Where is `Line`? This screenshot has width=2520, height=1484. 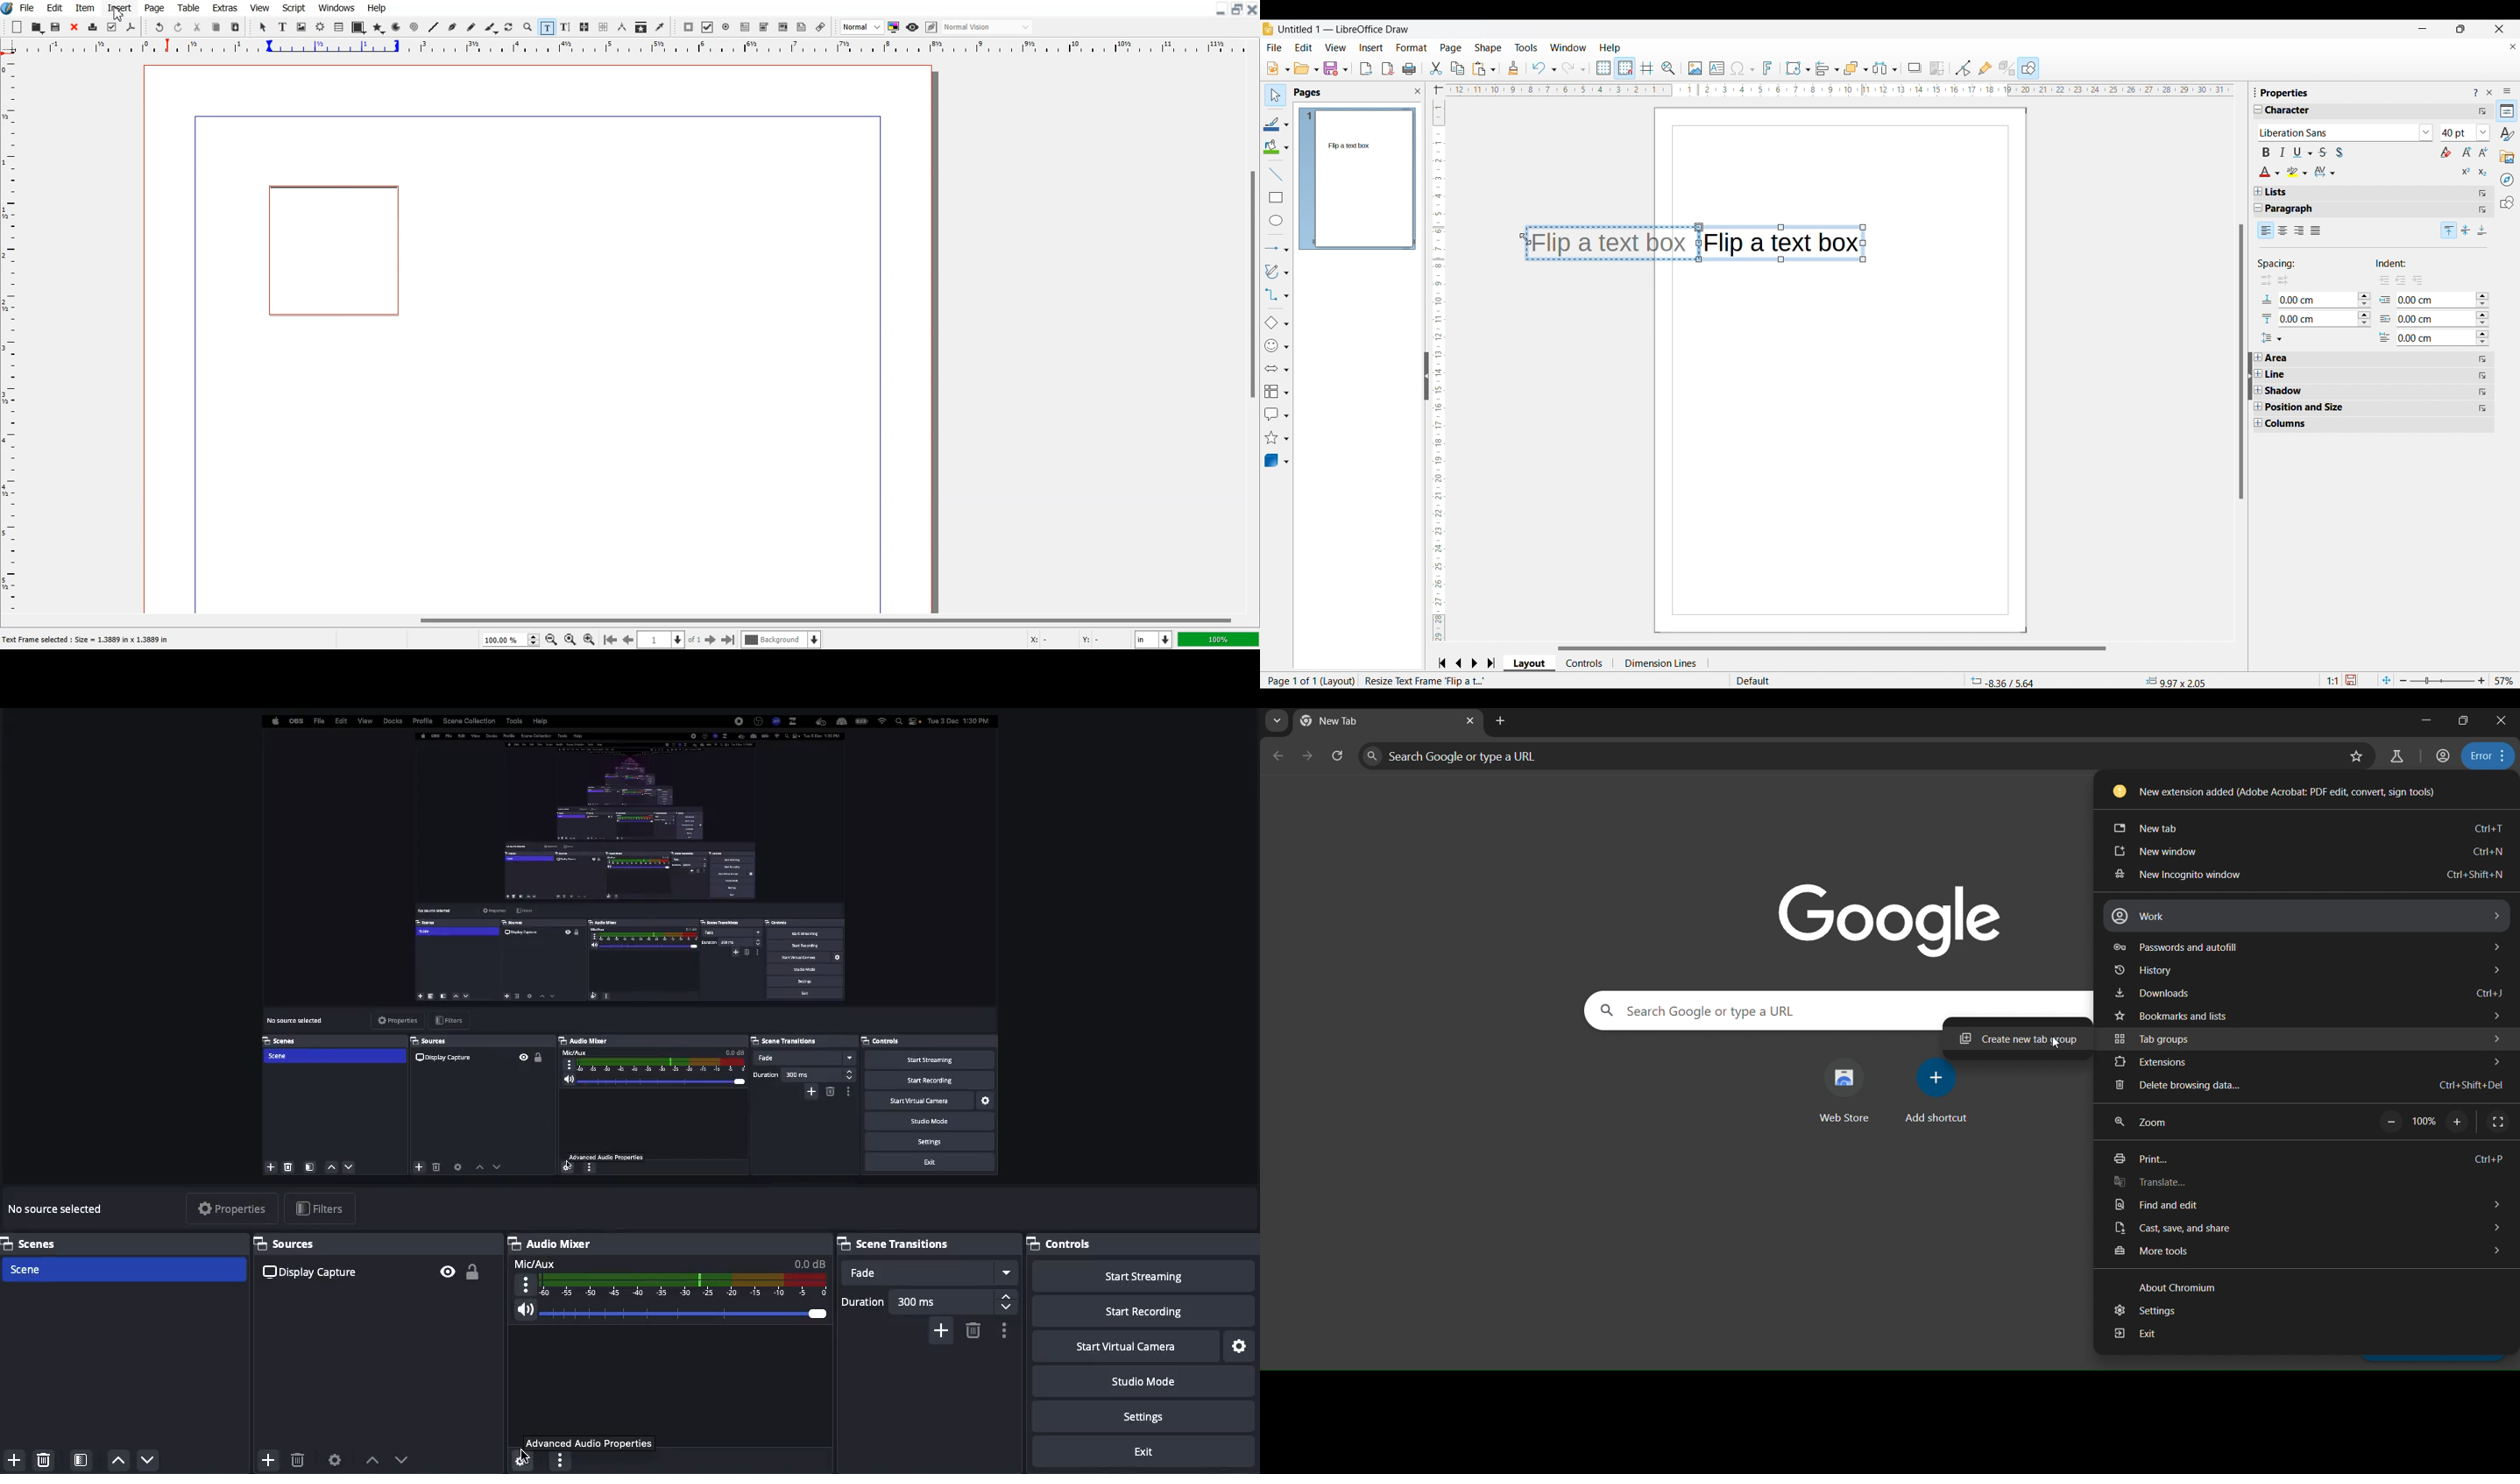
Line is located at coordinates (433, 27).